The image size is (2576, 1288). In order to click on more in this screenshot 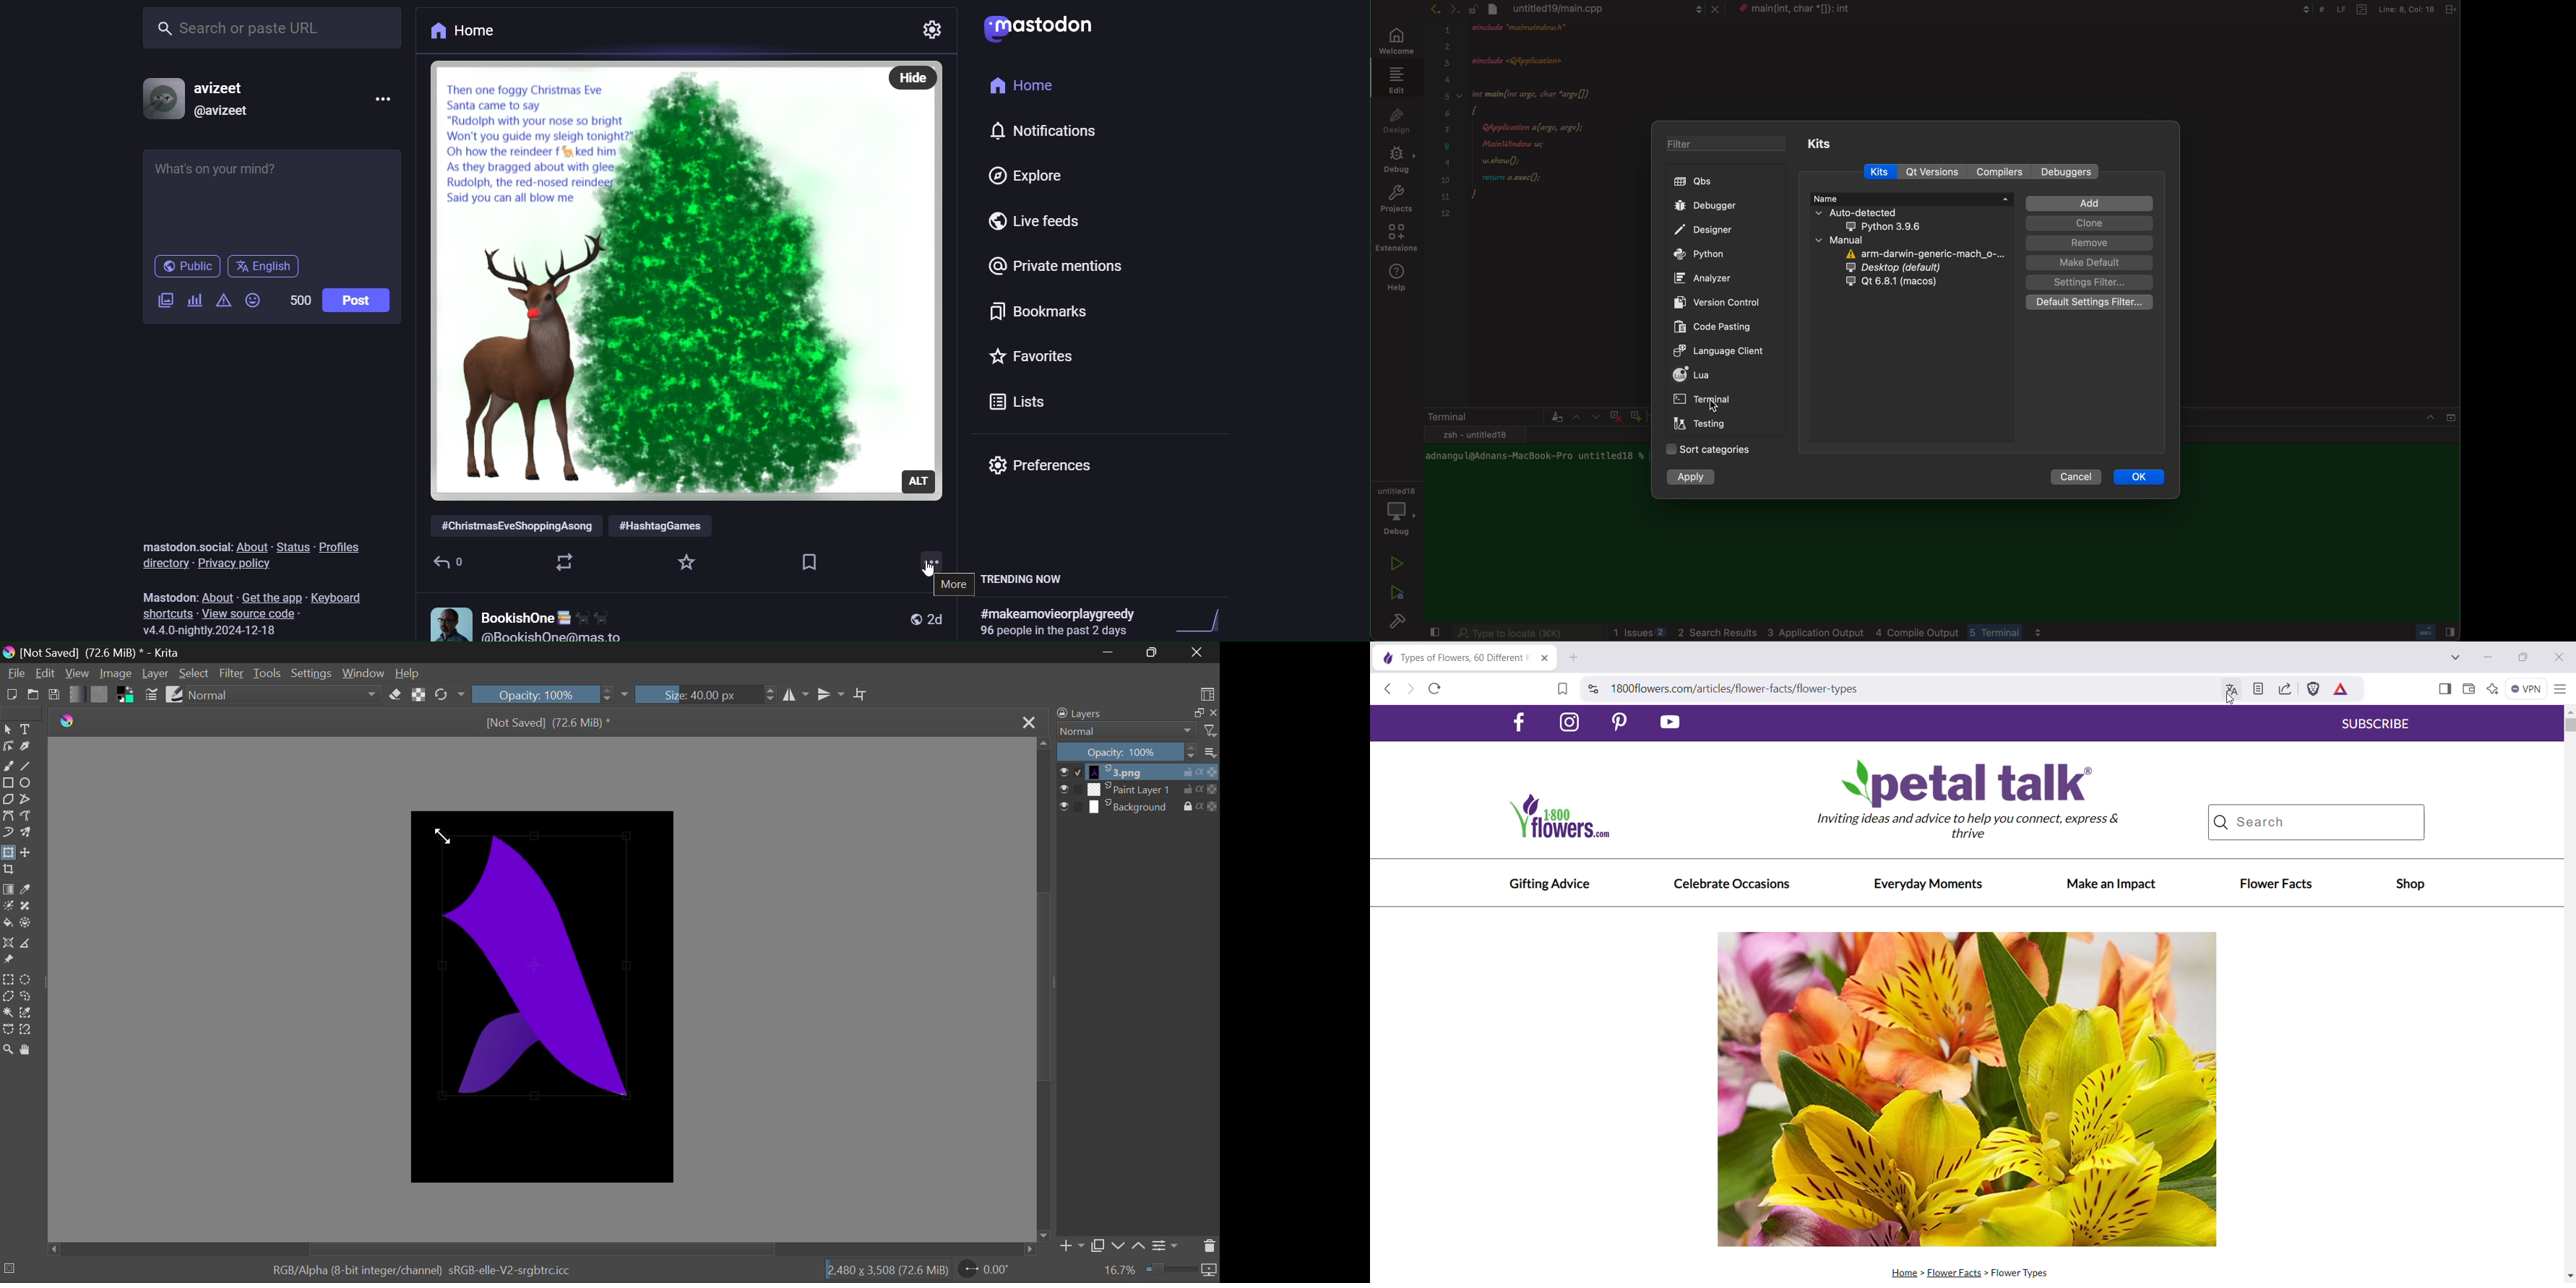, I will do `click(951, 583)`.